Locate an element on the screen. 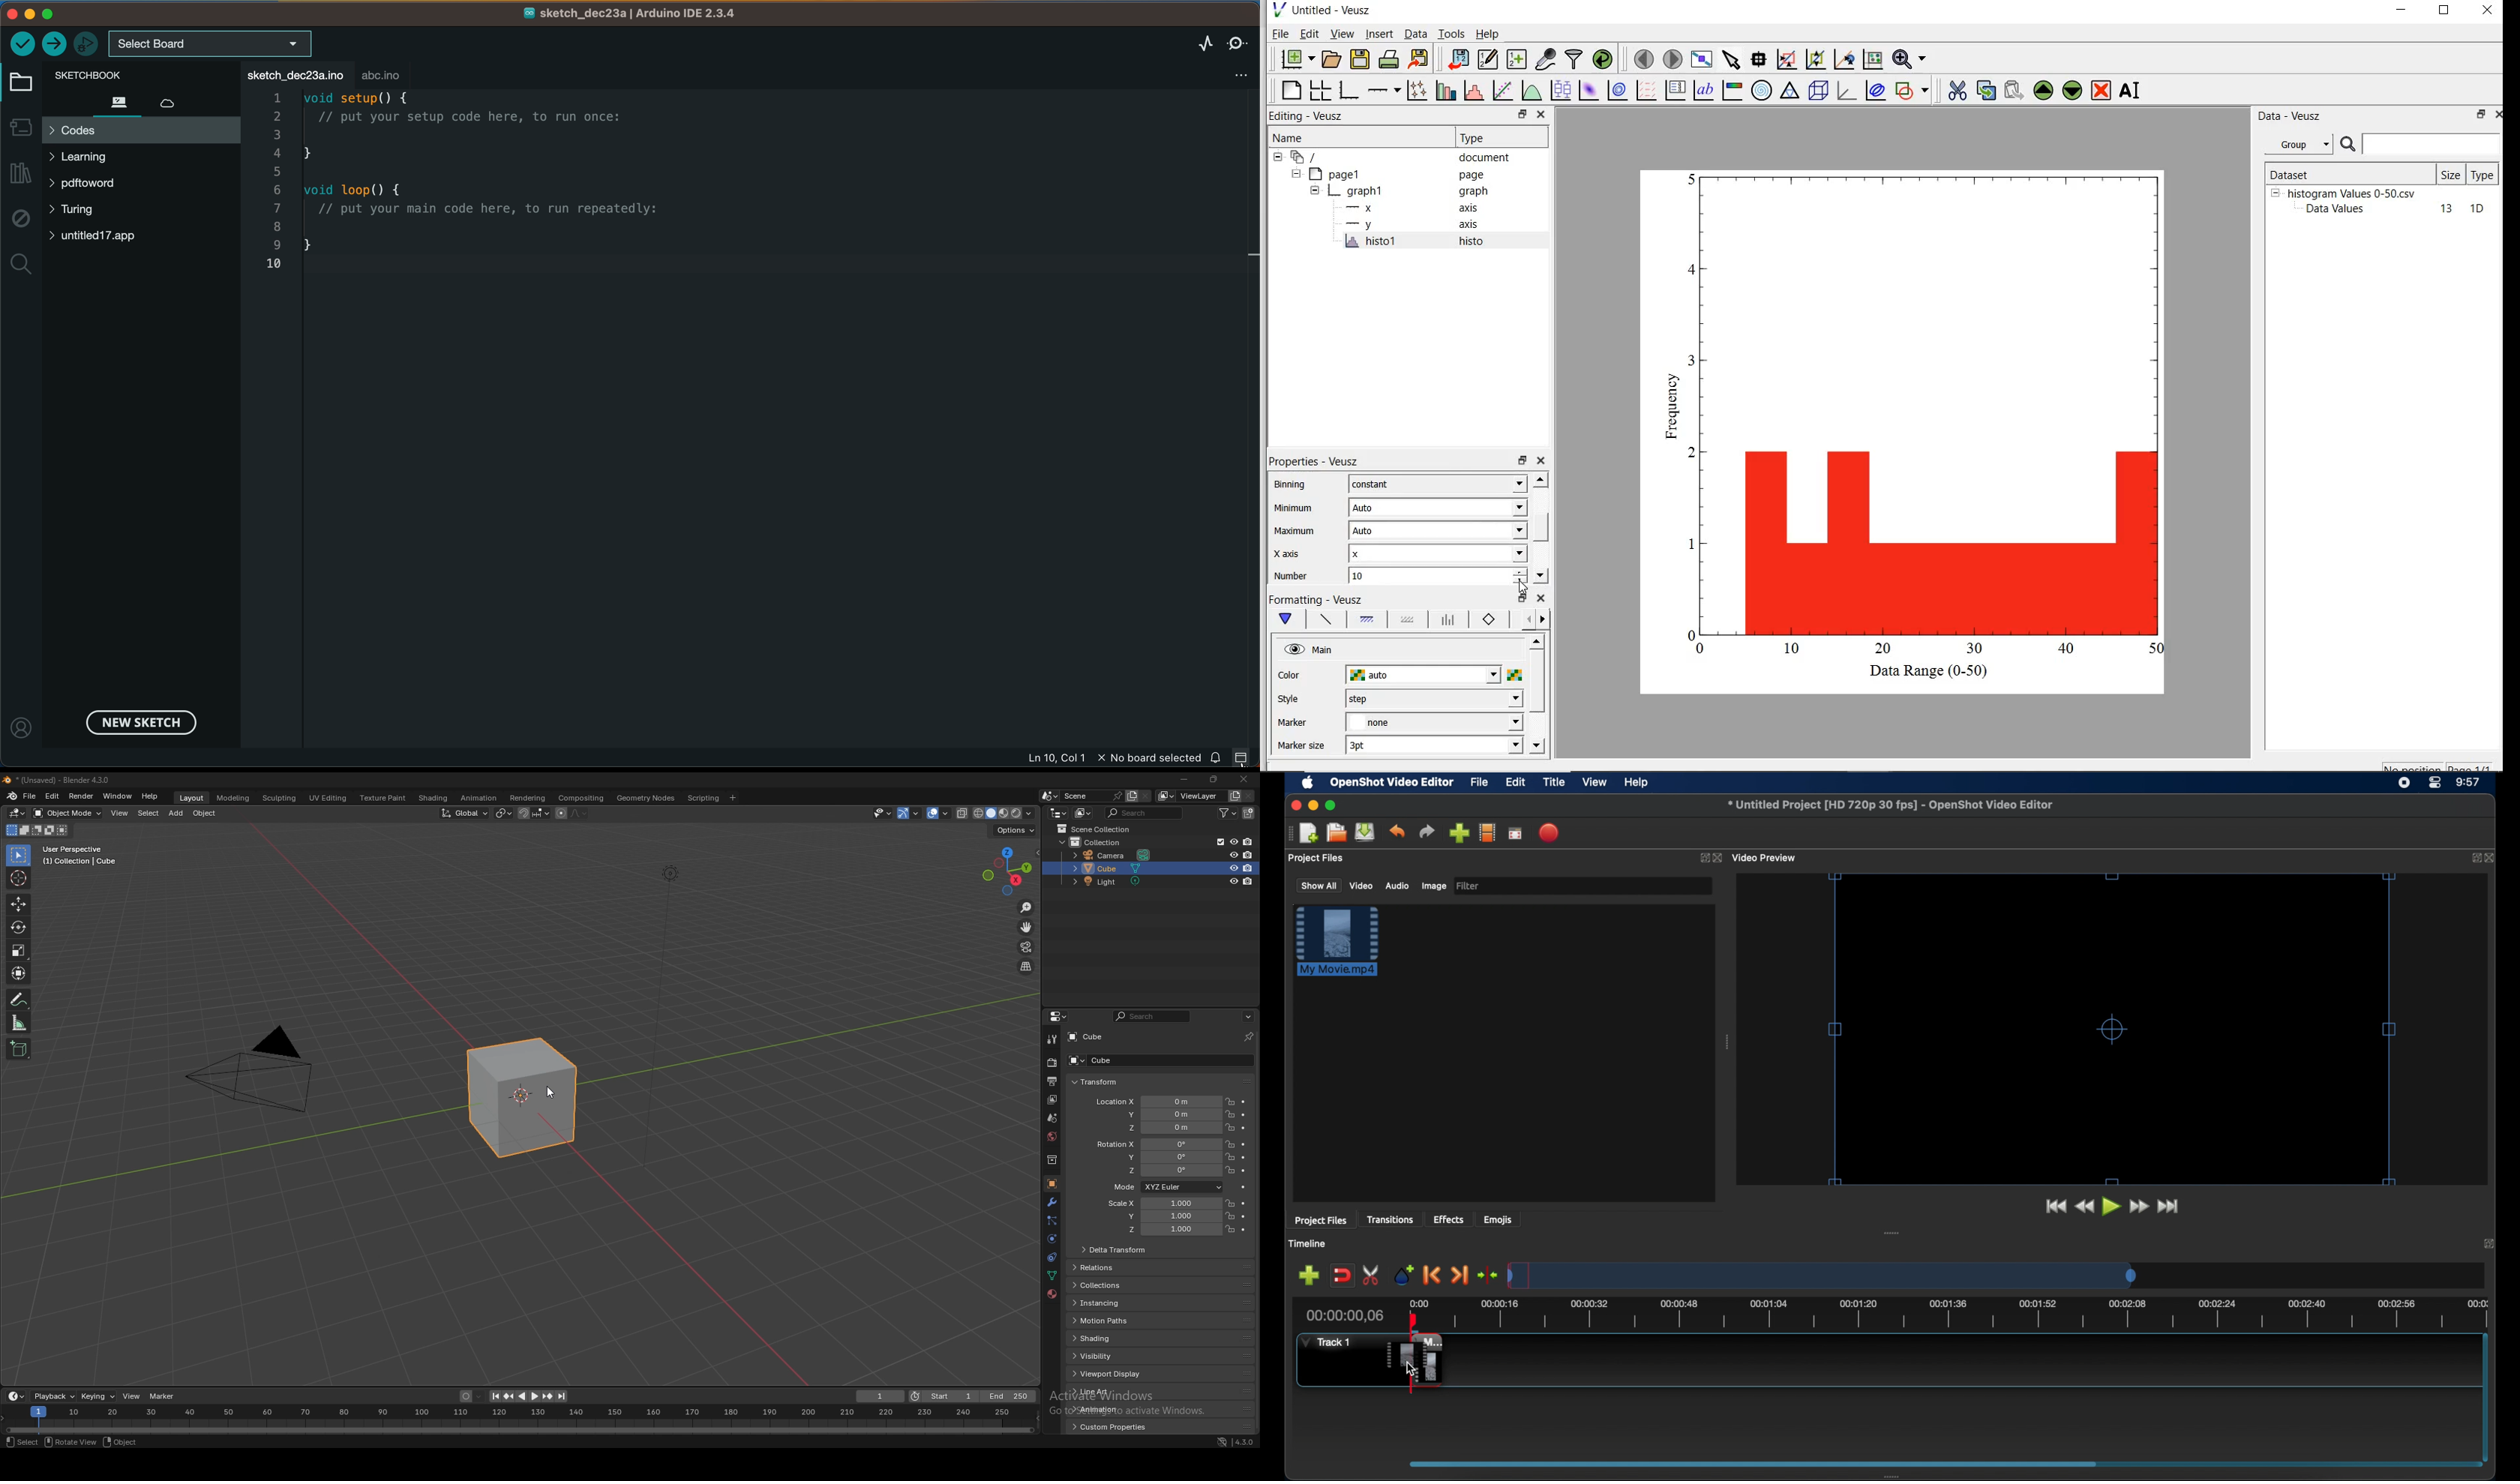  measure is located at coordinates (18, 1023).